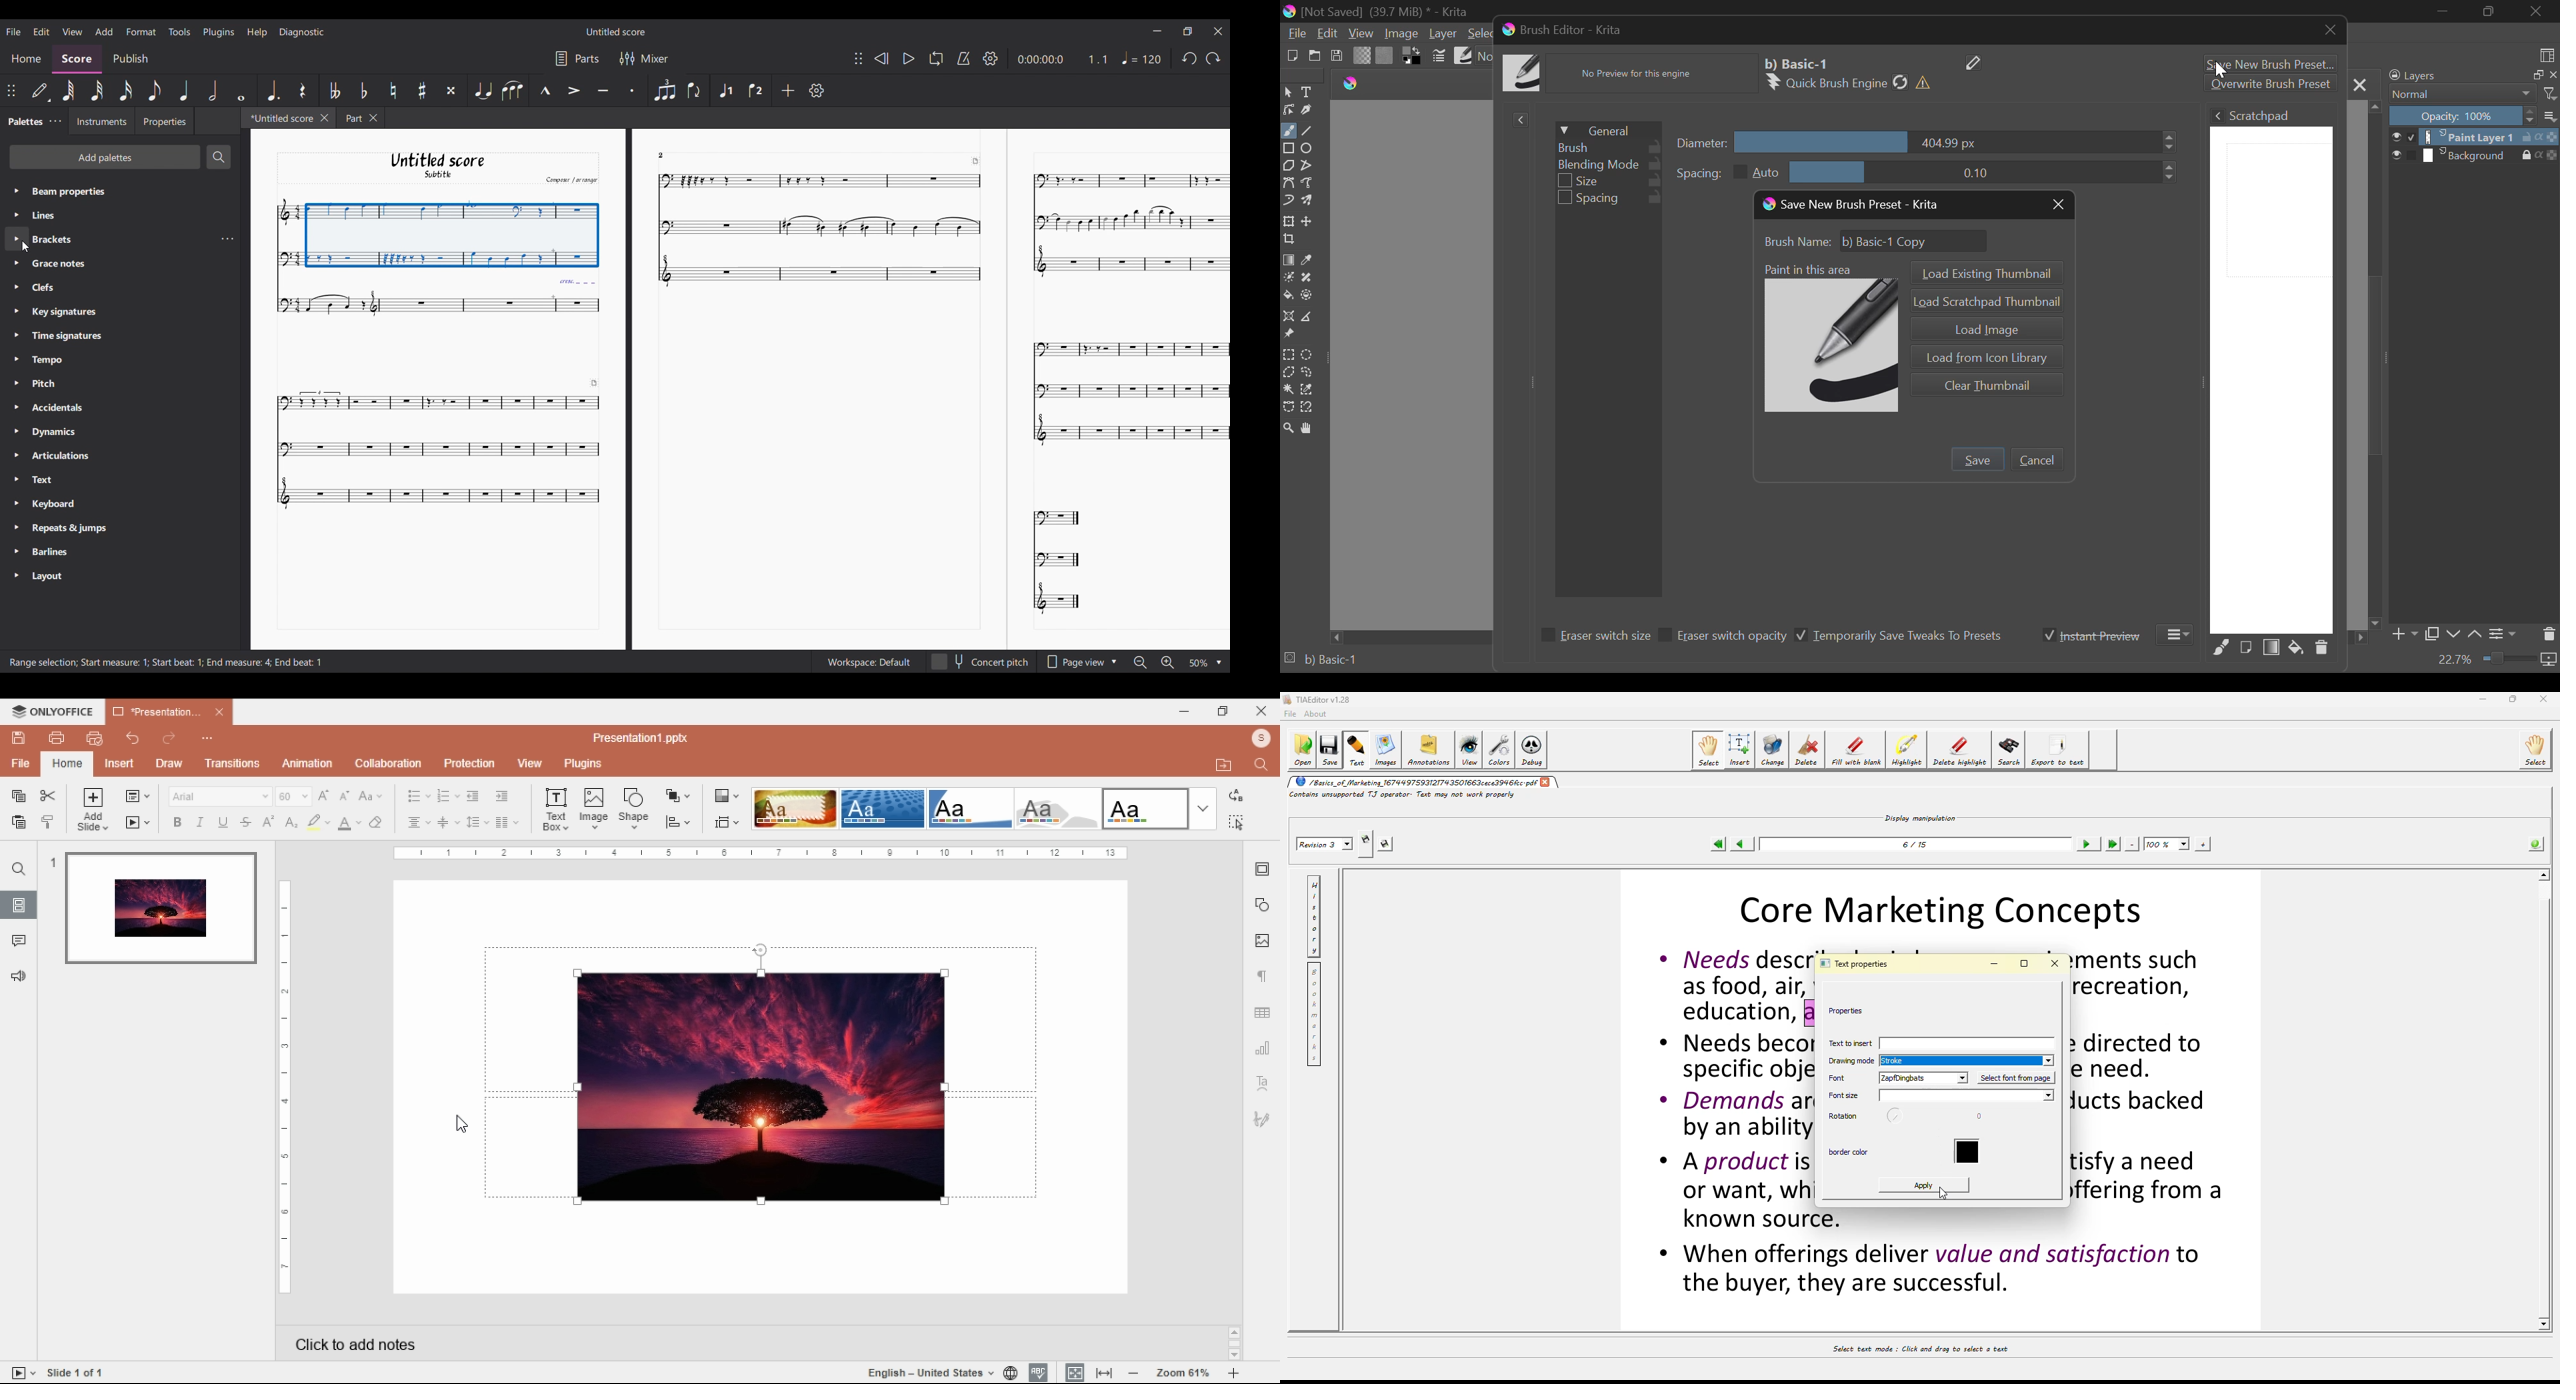 The image size is (2576, 1400). I want to click on insert text box, so click(556, 810).